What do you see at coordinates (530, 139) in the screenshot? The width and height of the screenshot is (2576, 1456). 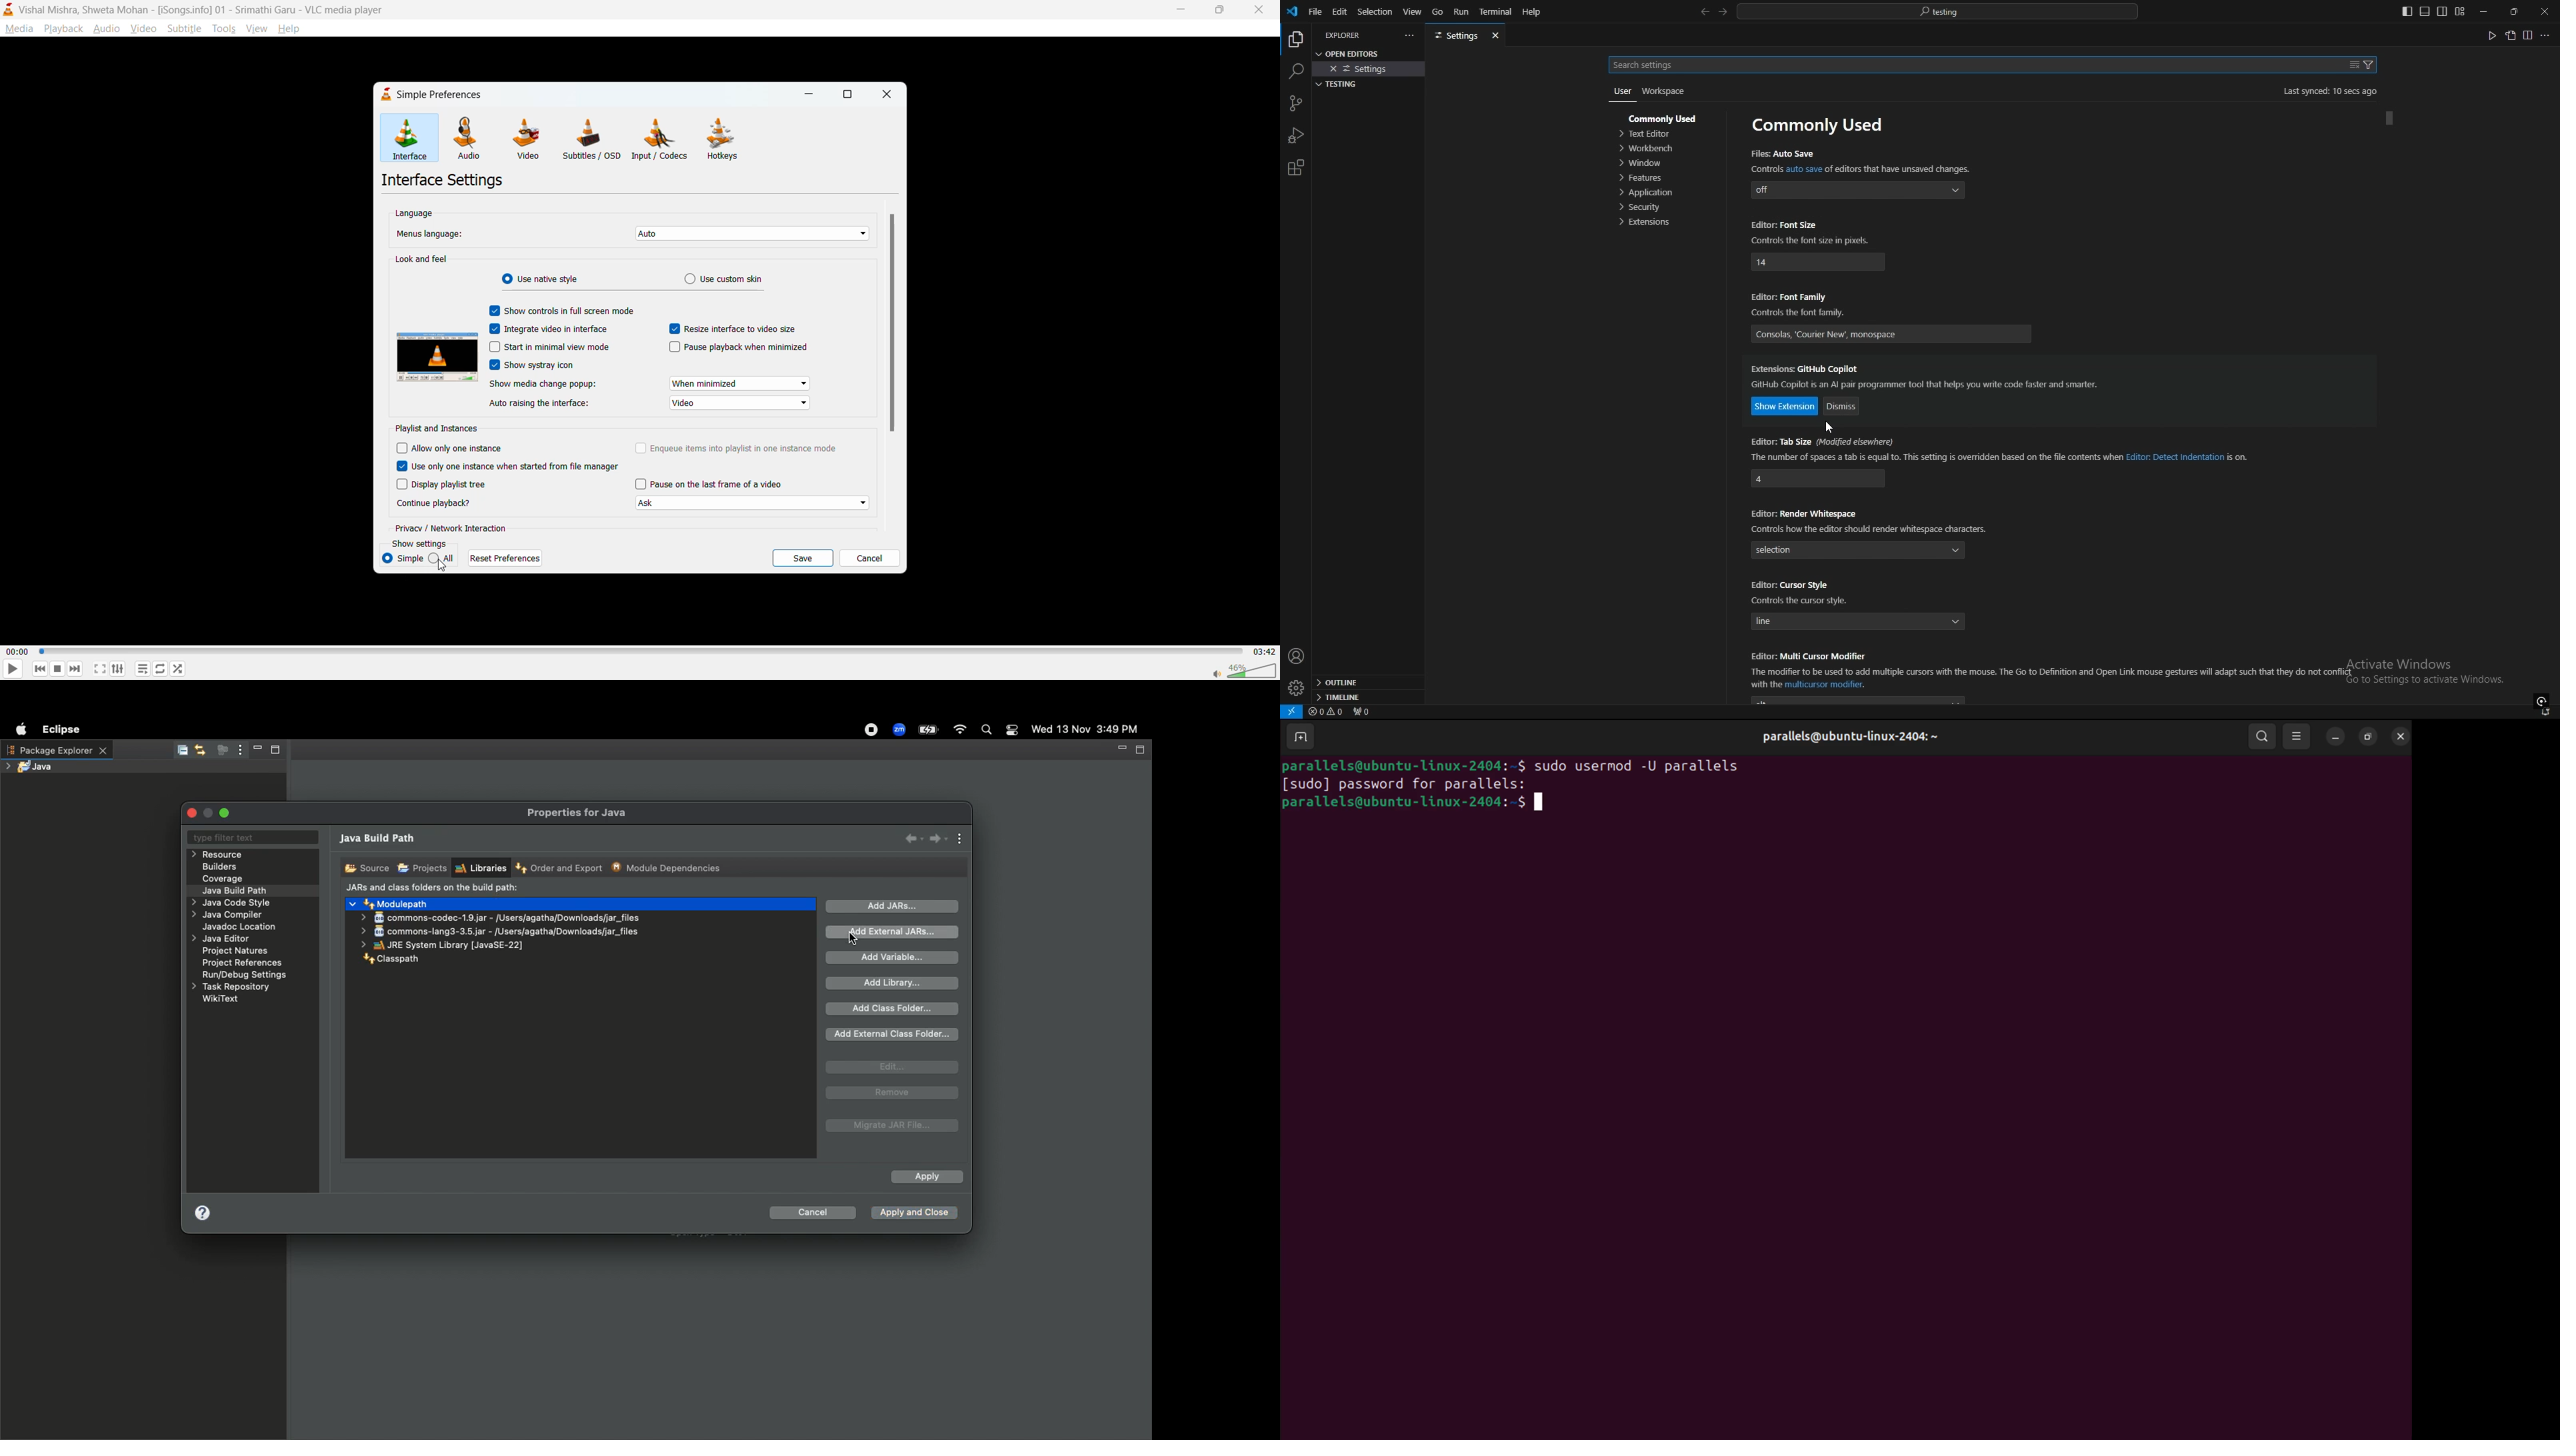 I see `video` at bounding box center [530, 139].